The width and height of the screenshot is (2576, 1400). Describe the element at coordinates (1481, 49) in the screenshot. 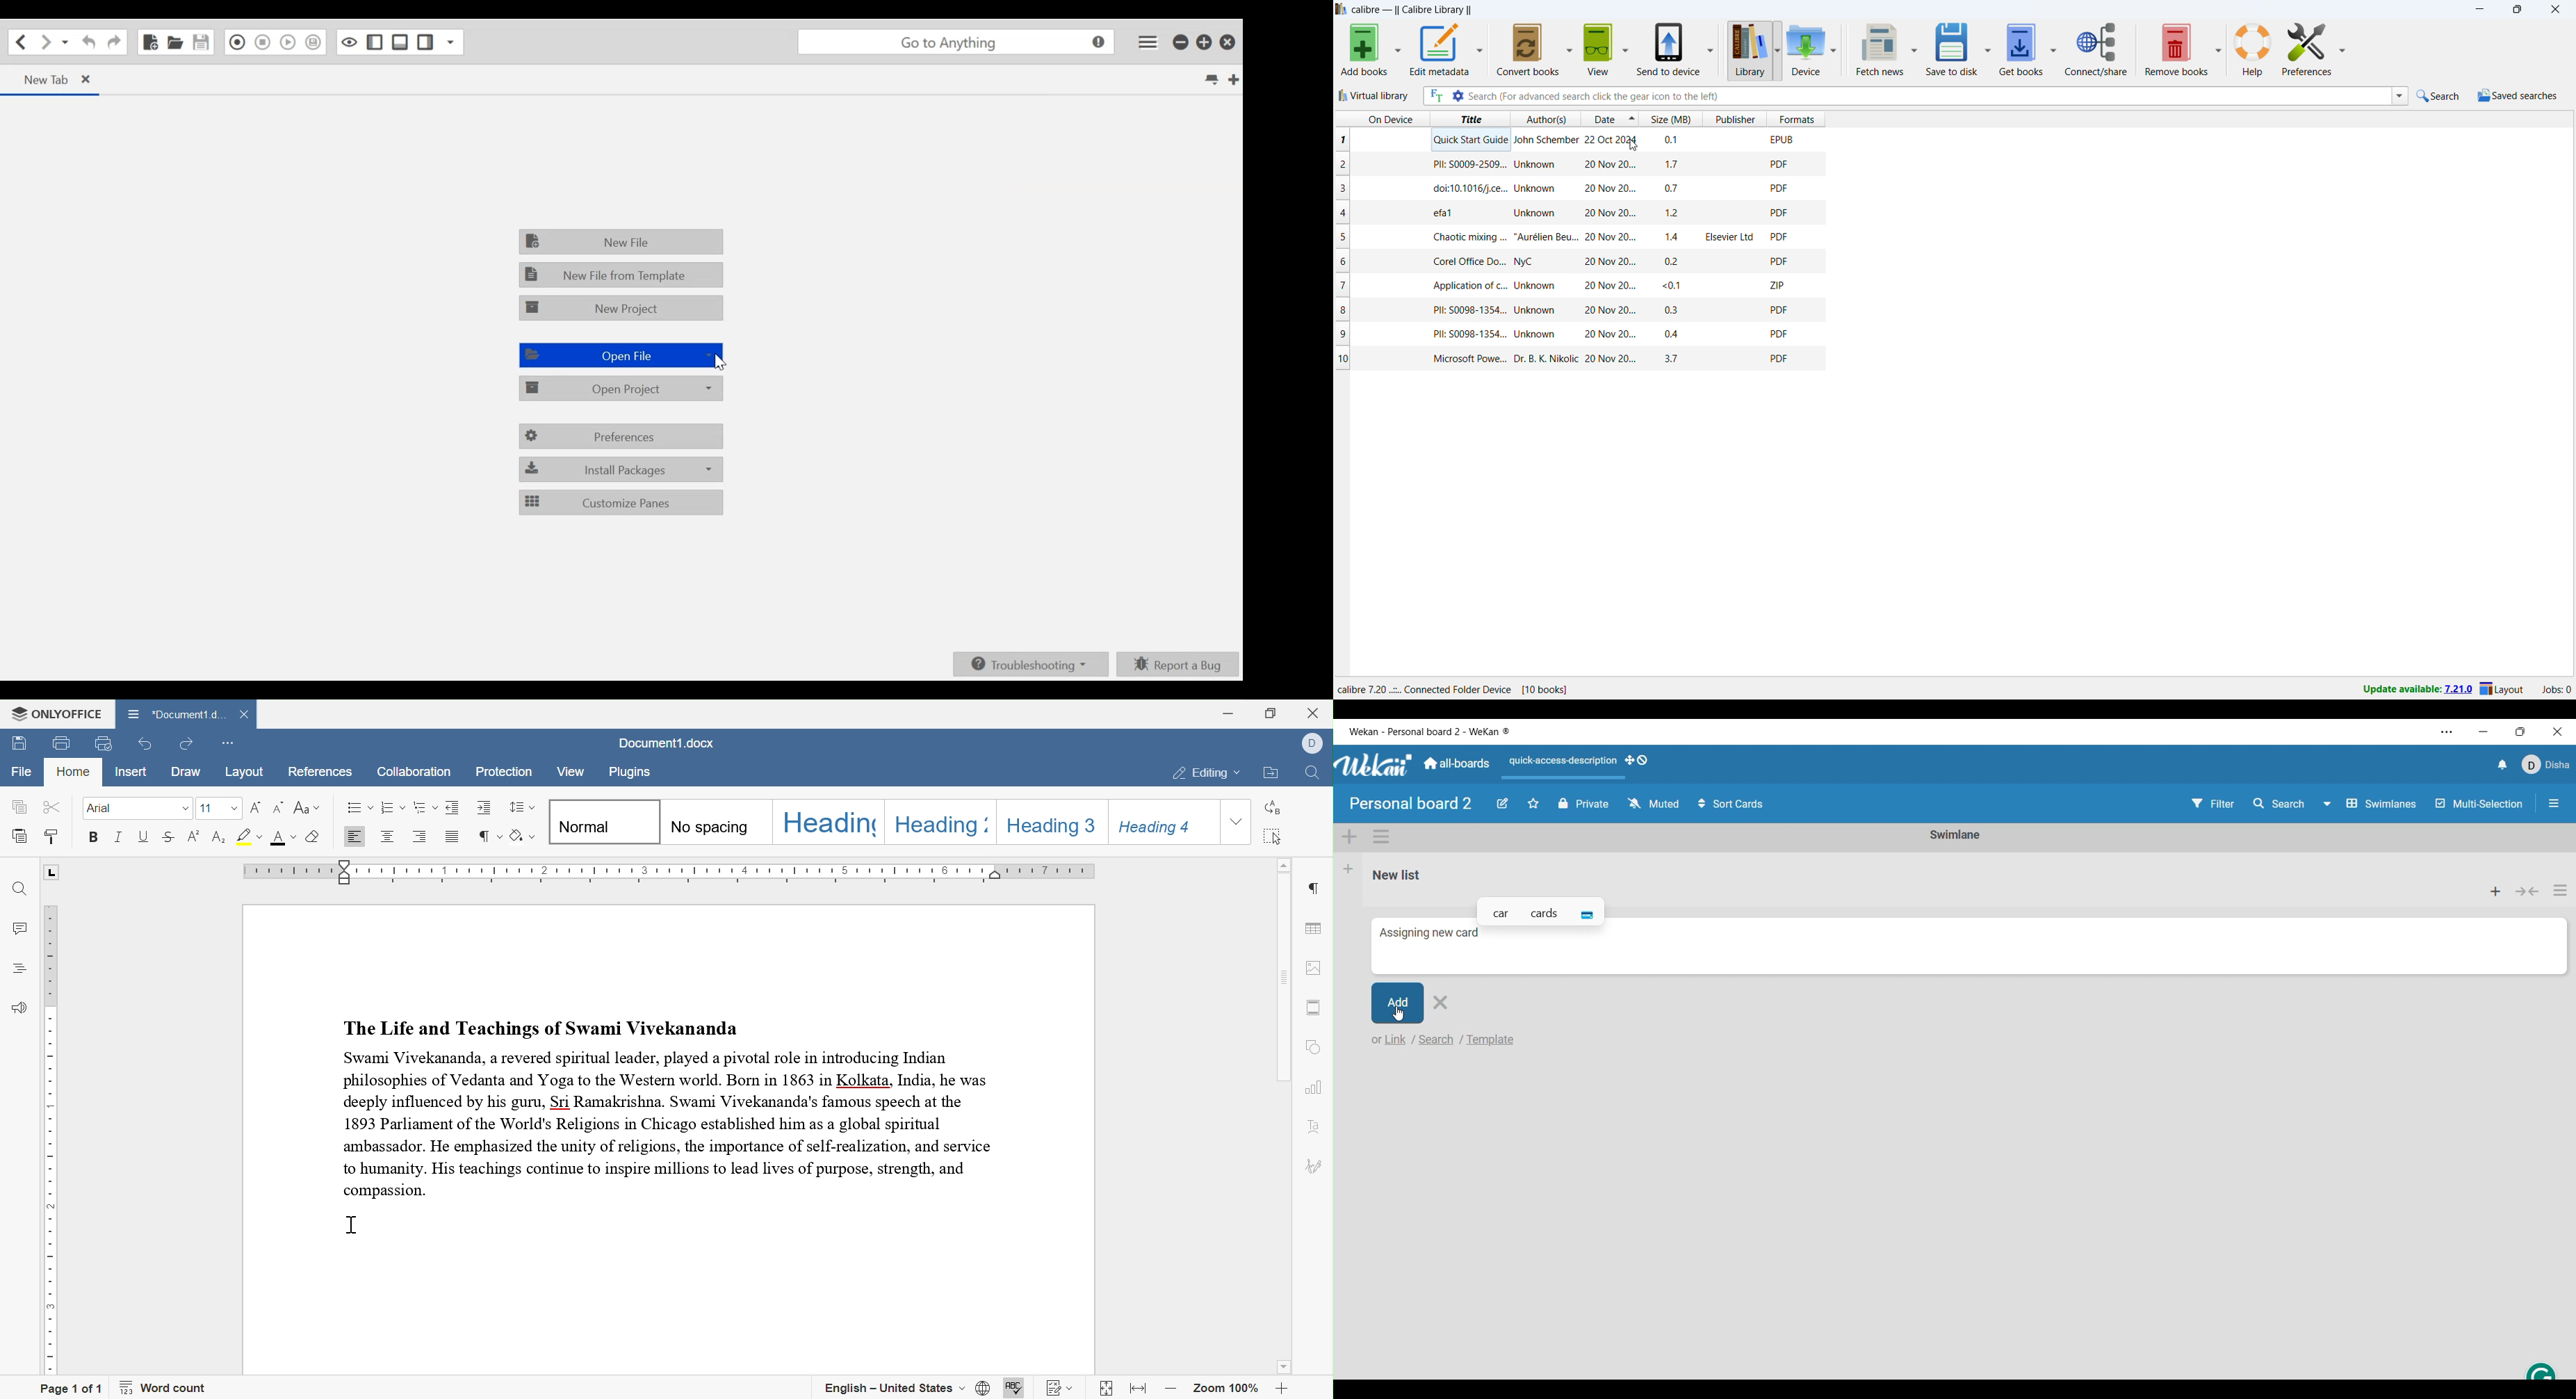

I see `edit metadata options` at that location.